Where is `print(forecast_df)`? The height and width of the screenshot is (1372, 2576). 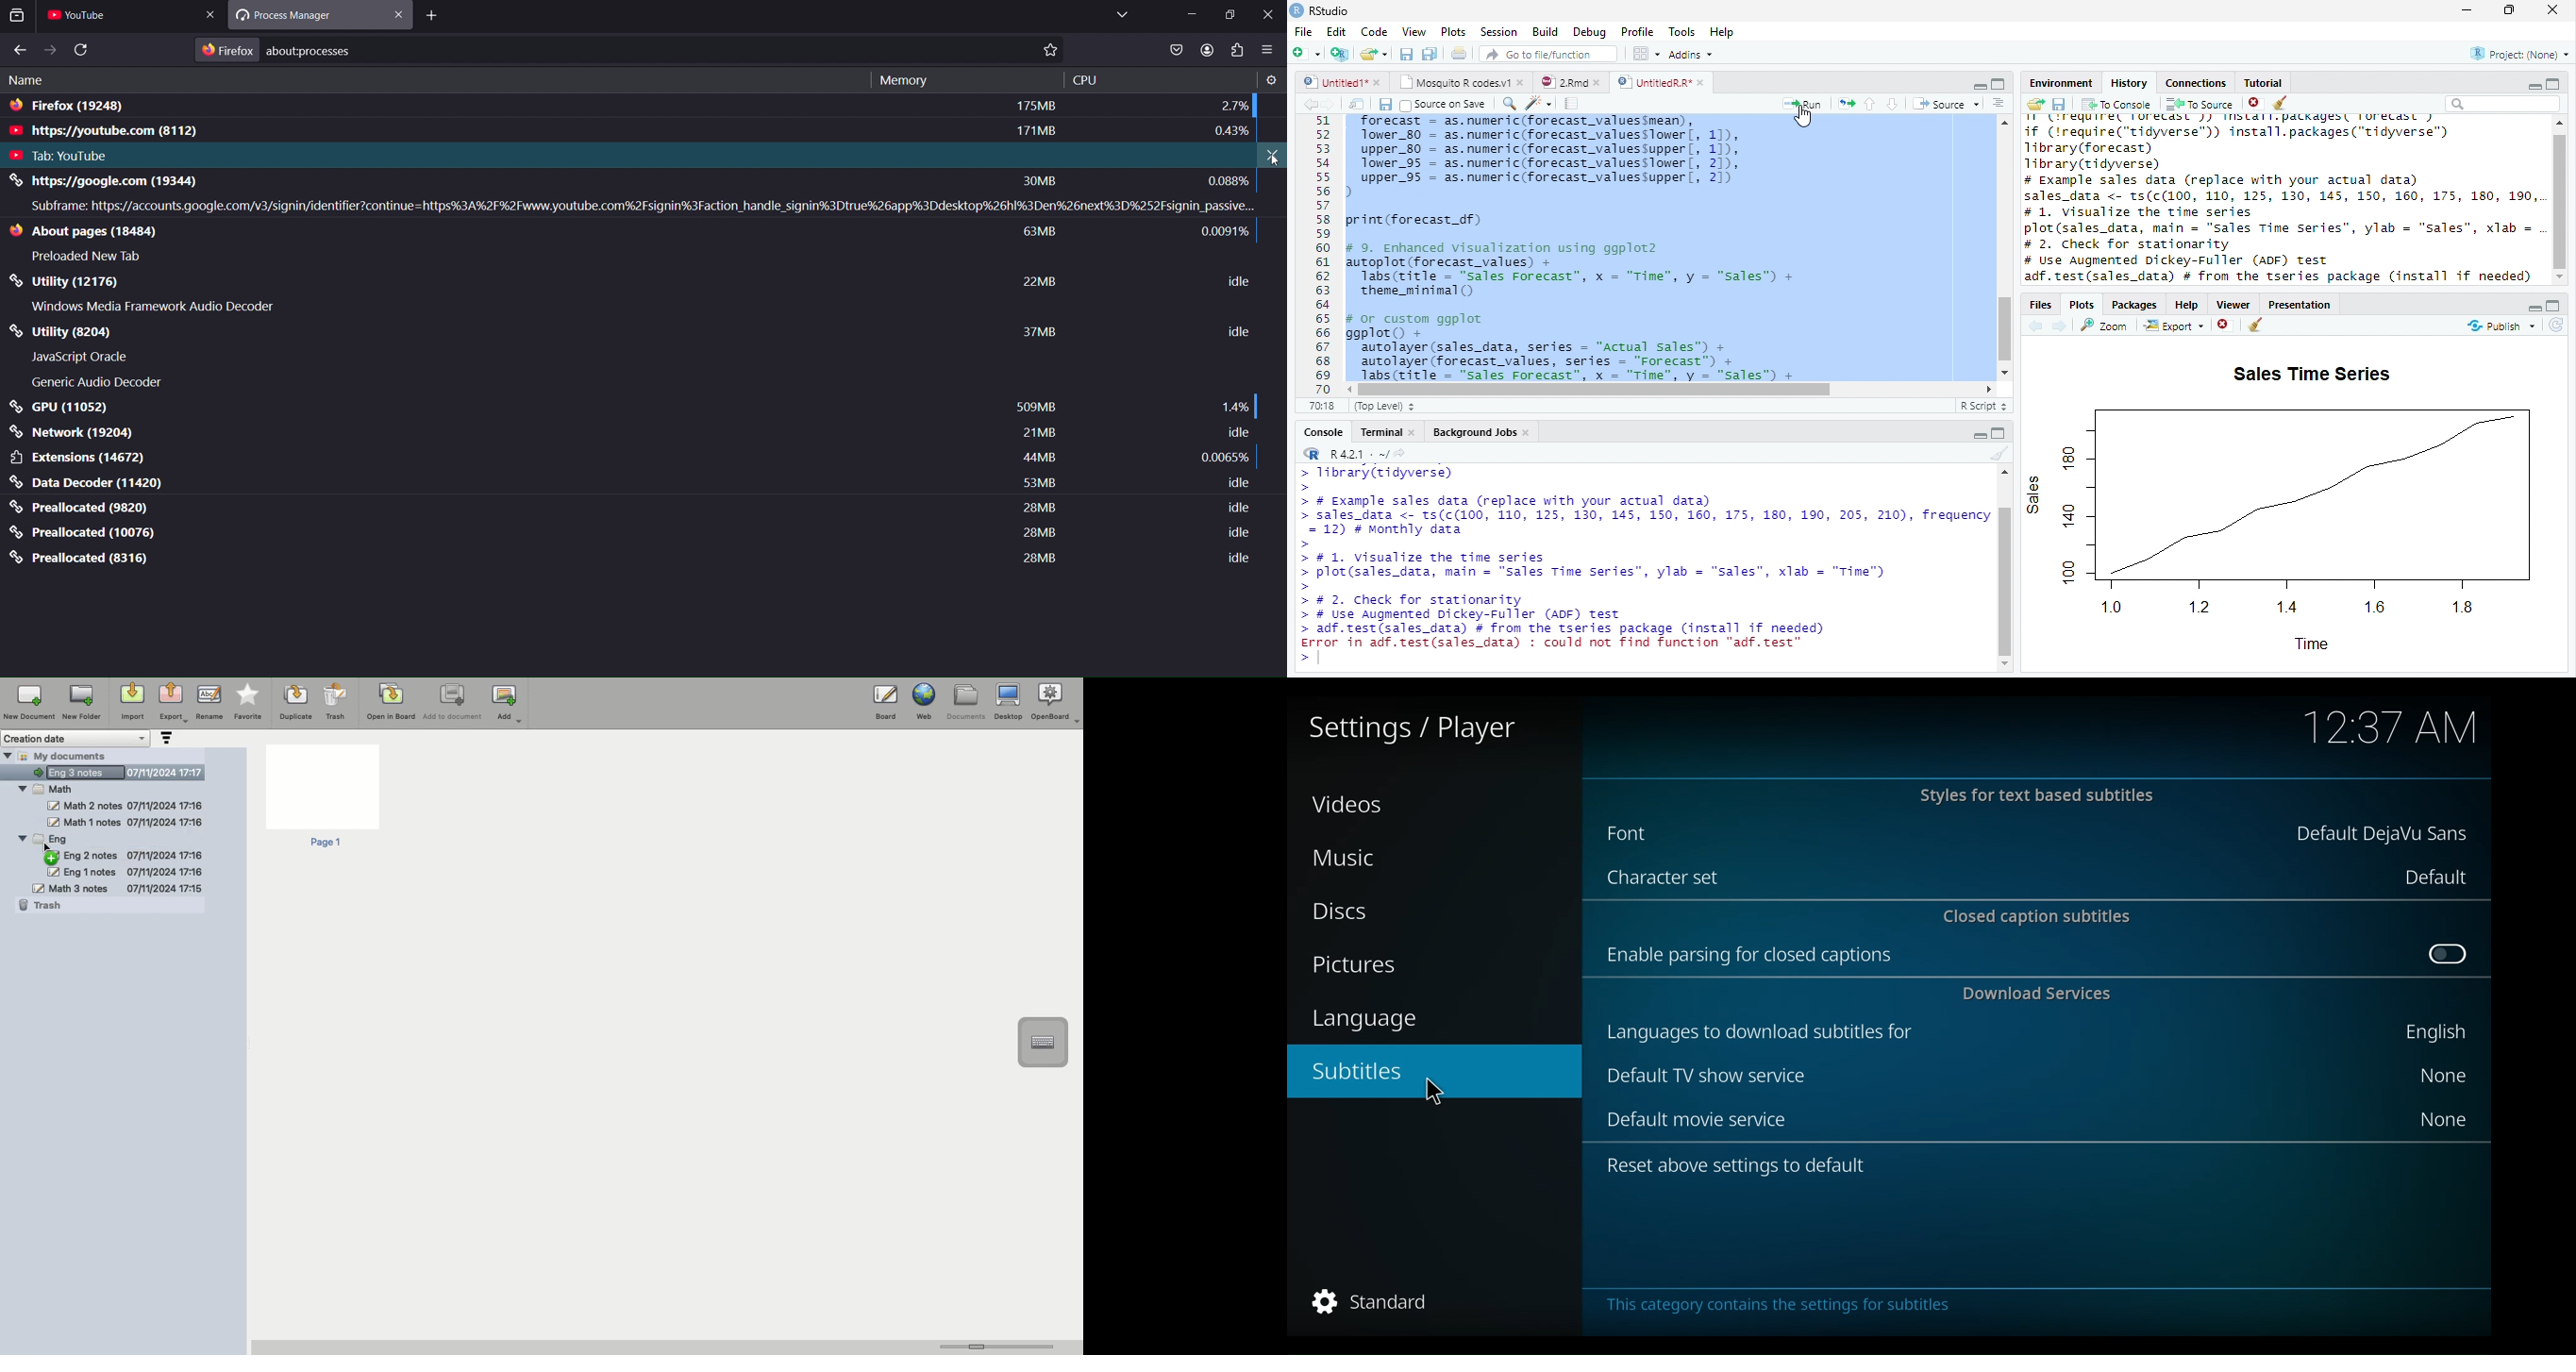 print(forecast_df) is located at coordinates (1421, 220).